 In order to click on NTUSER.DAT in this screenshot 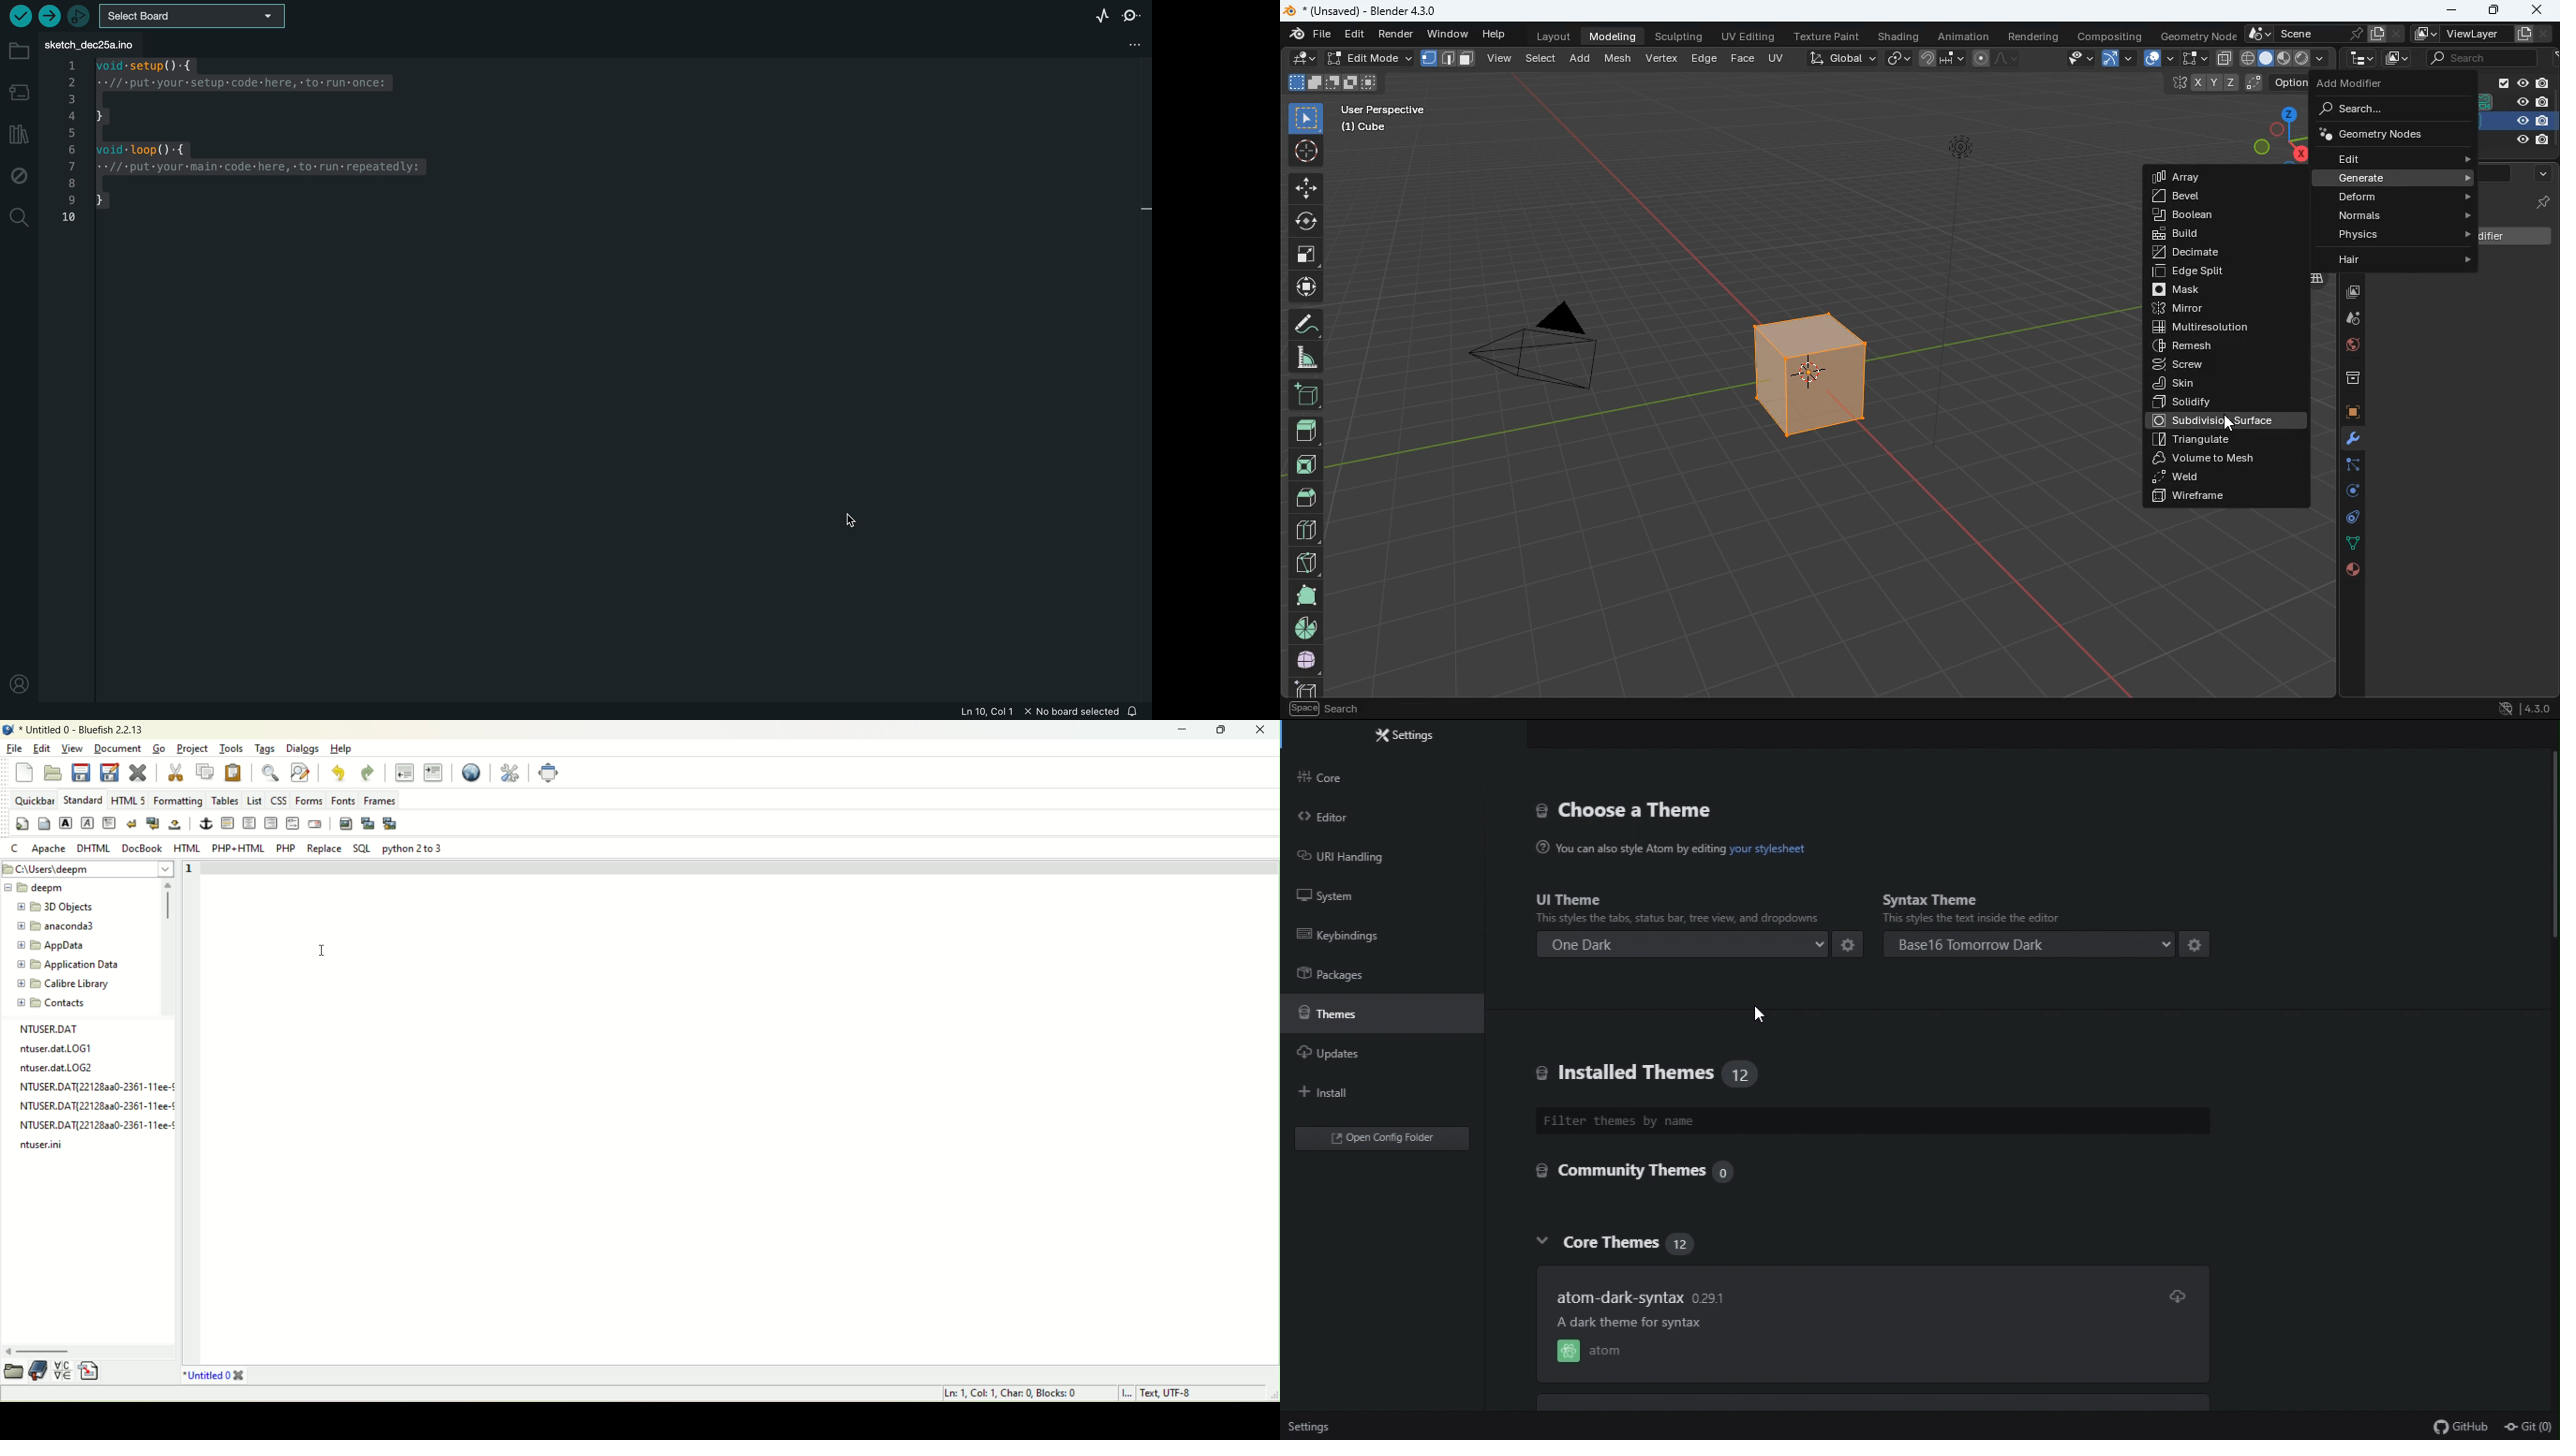, I will do `click(50, 1028)`.